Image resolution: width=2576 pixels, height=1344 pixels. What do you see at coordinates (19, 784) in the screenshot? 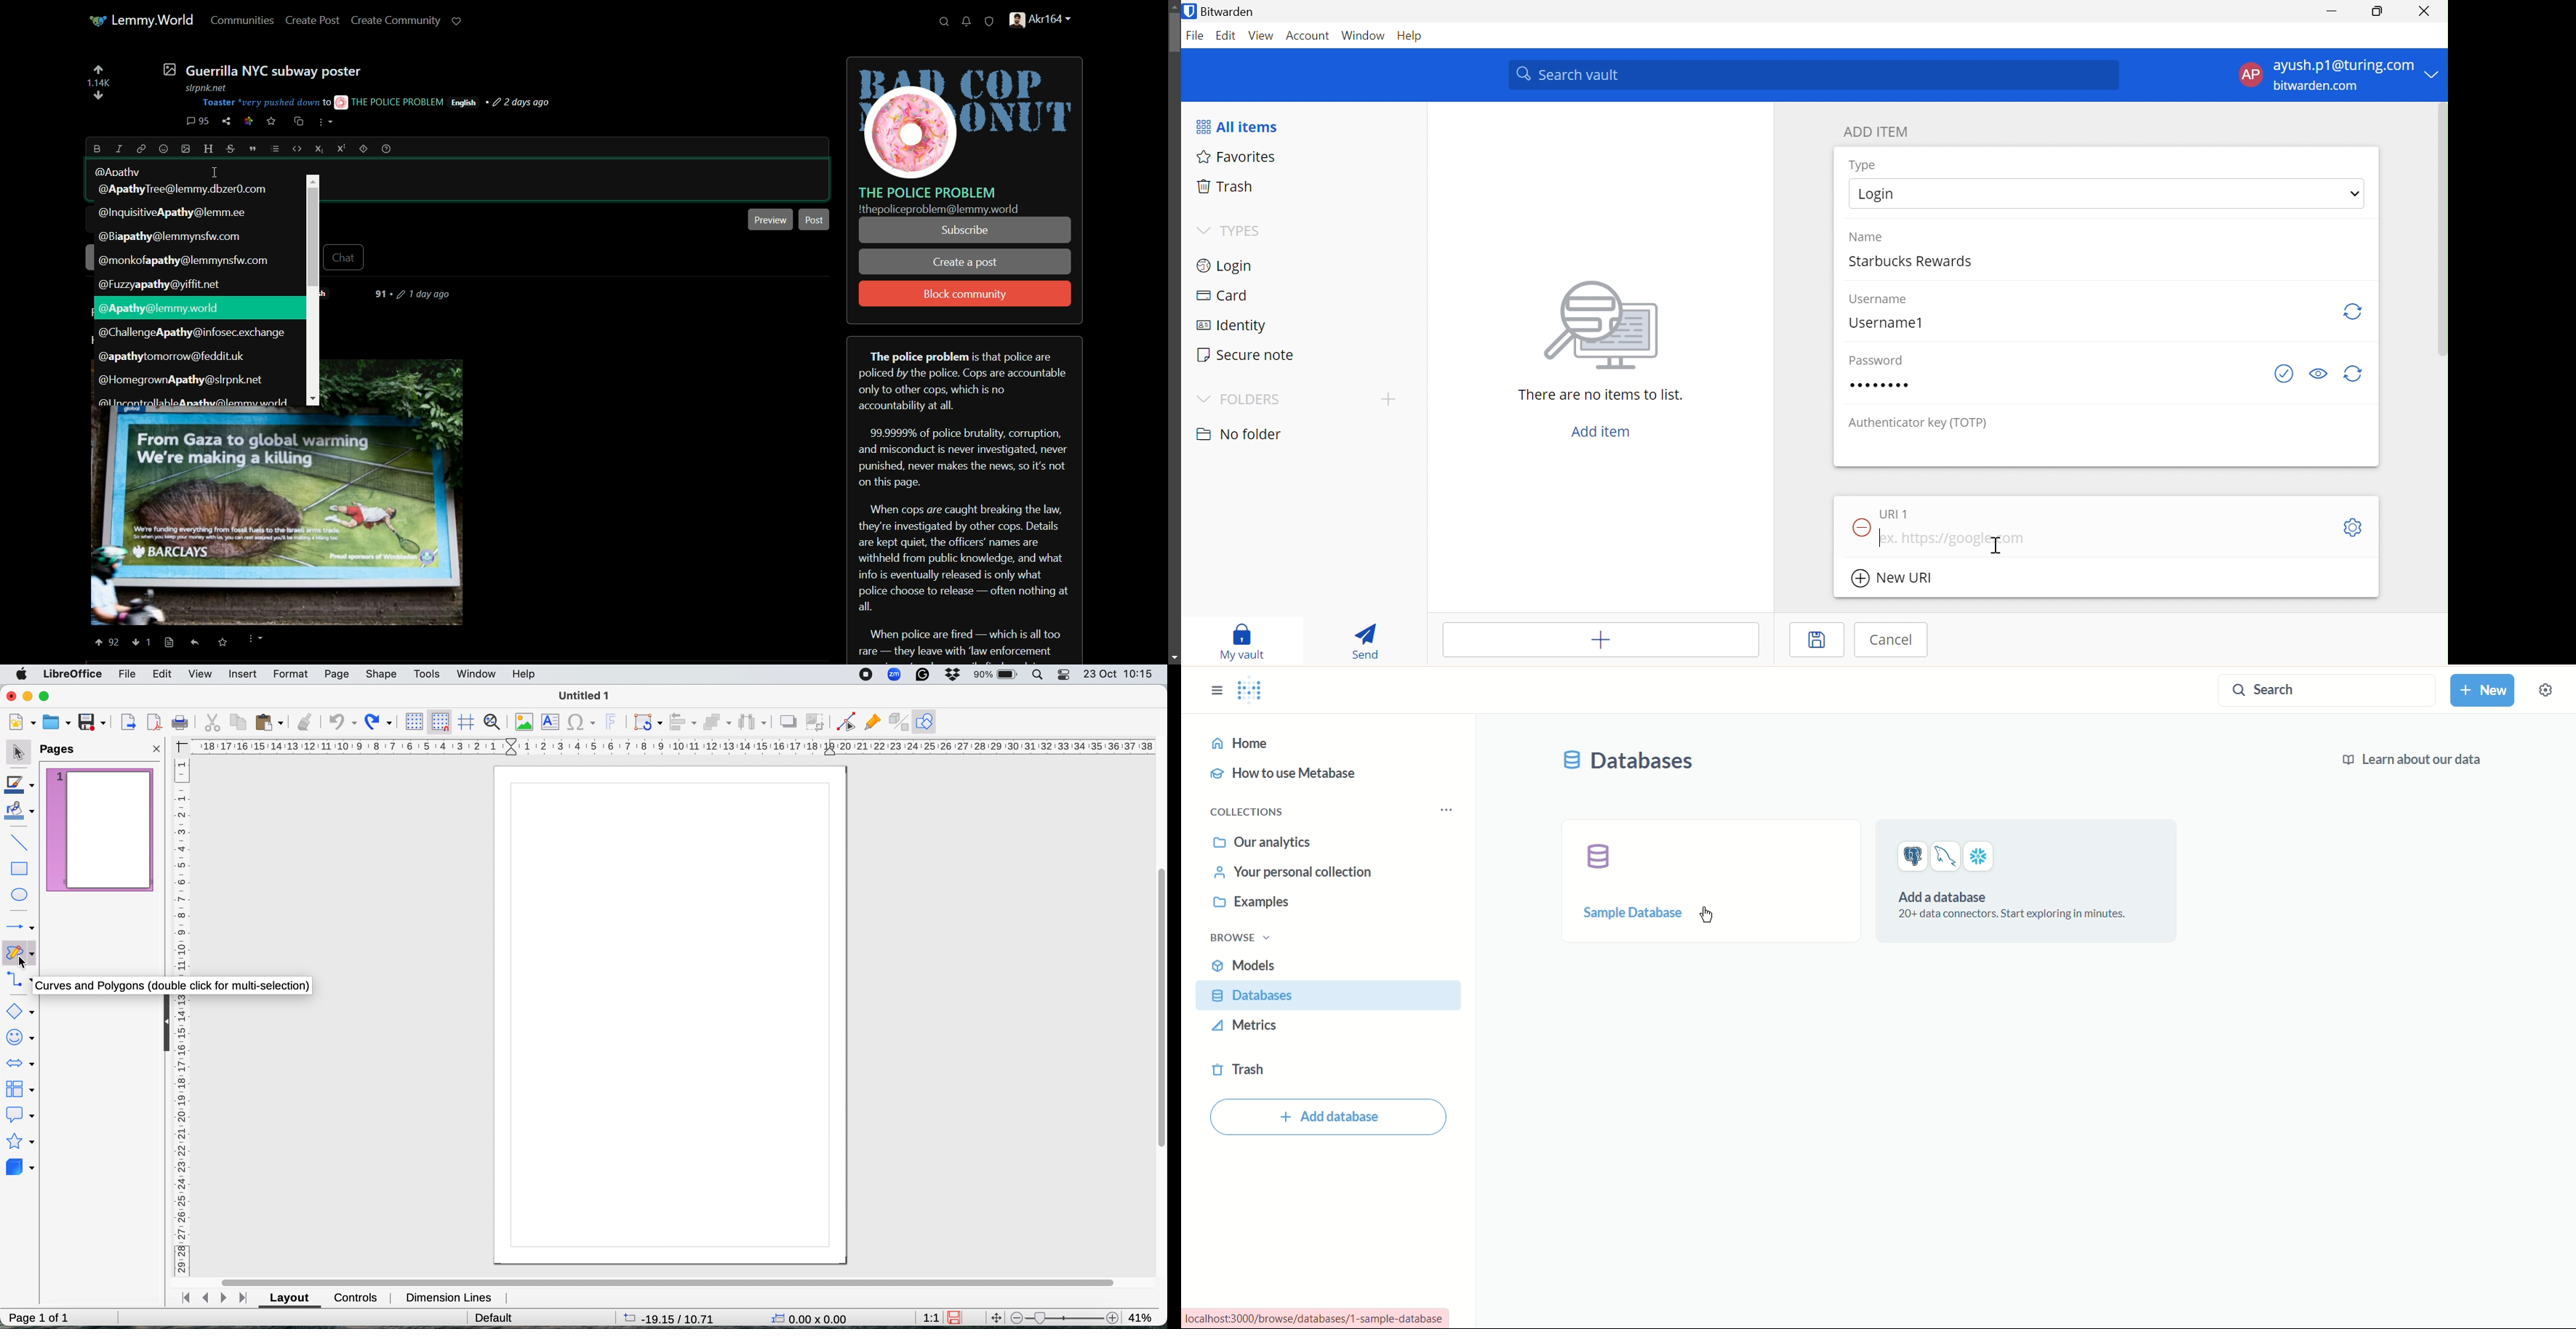
I see `line color` at bounding box center [19, 784].